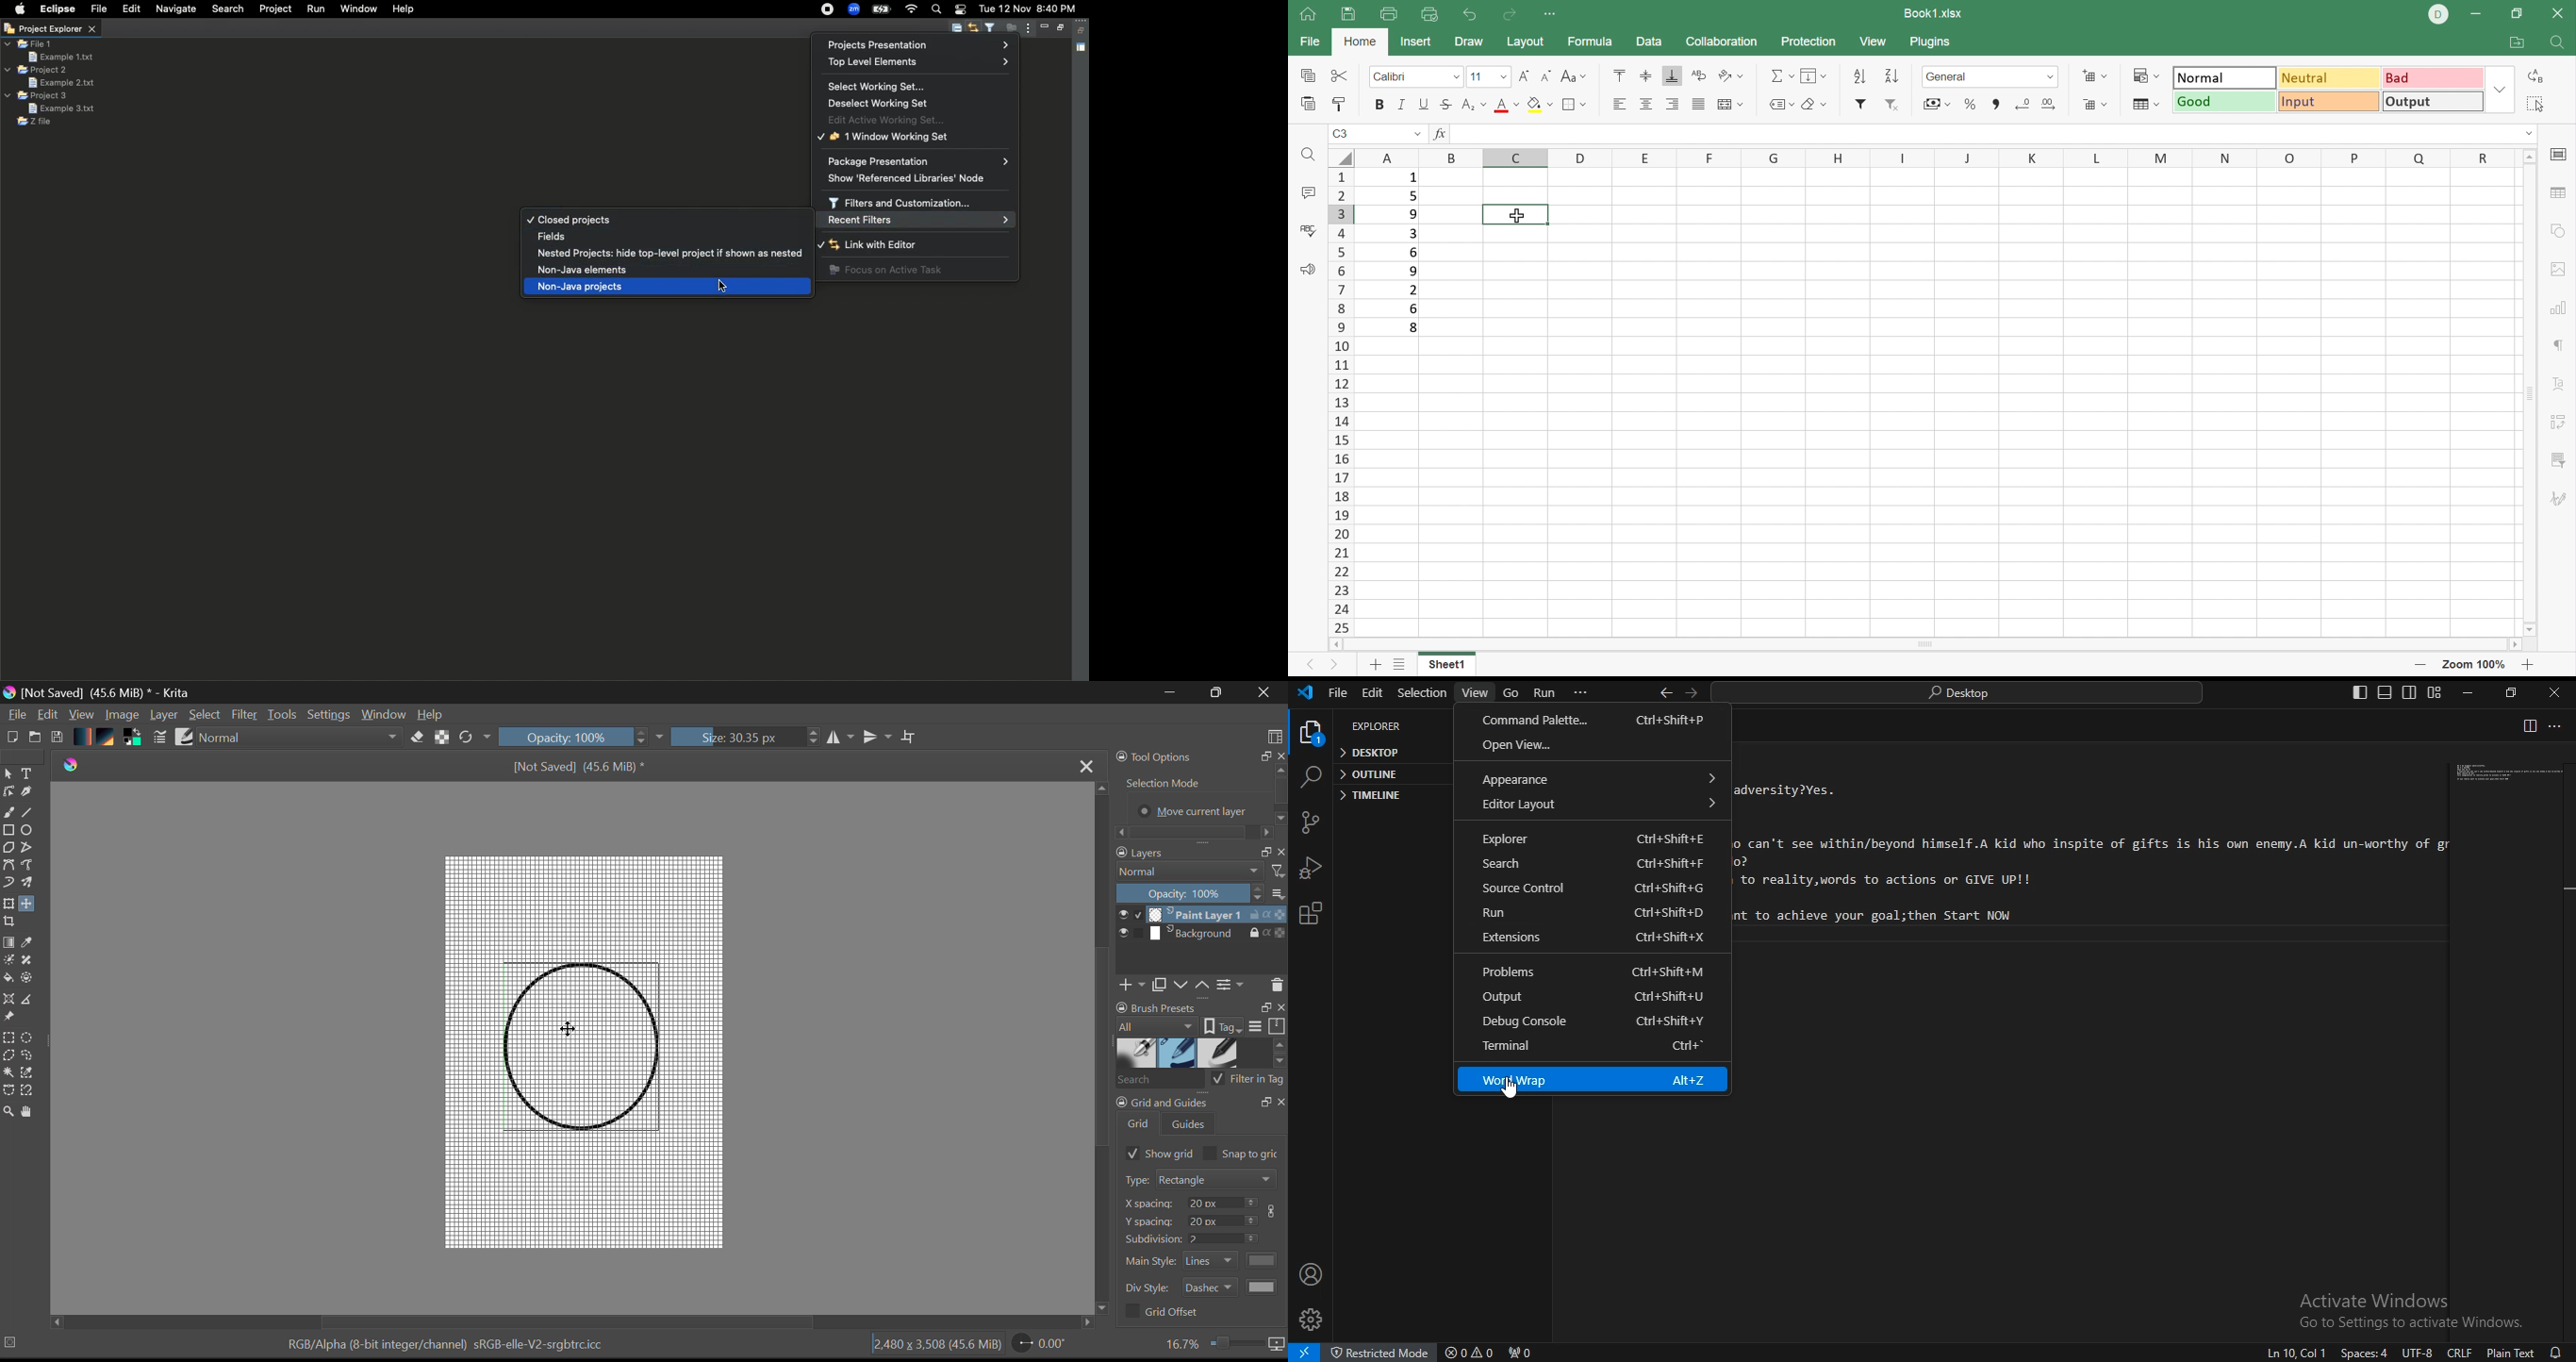  Describe the element at coordinates (2385, 693) in the screenshot. I see `toggle panel` at that location.